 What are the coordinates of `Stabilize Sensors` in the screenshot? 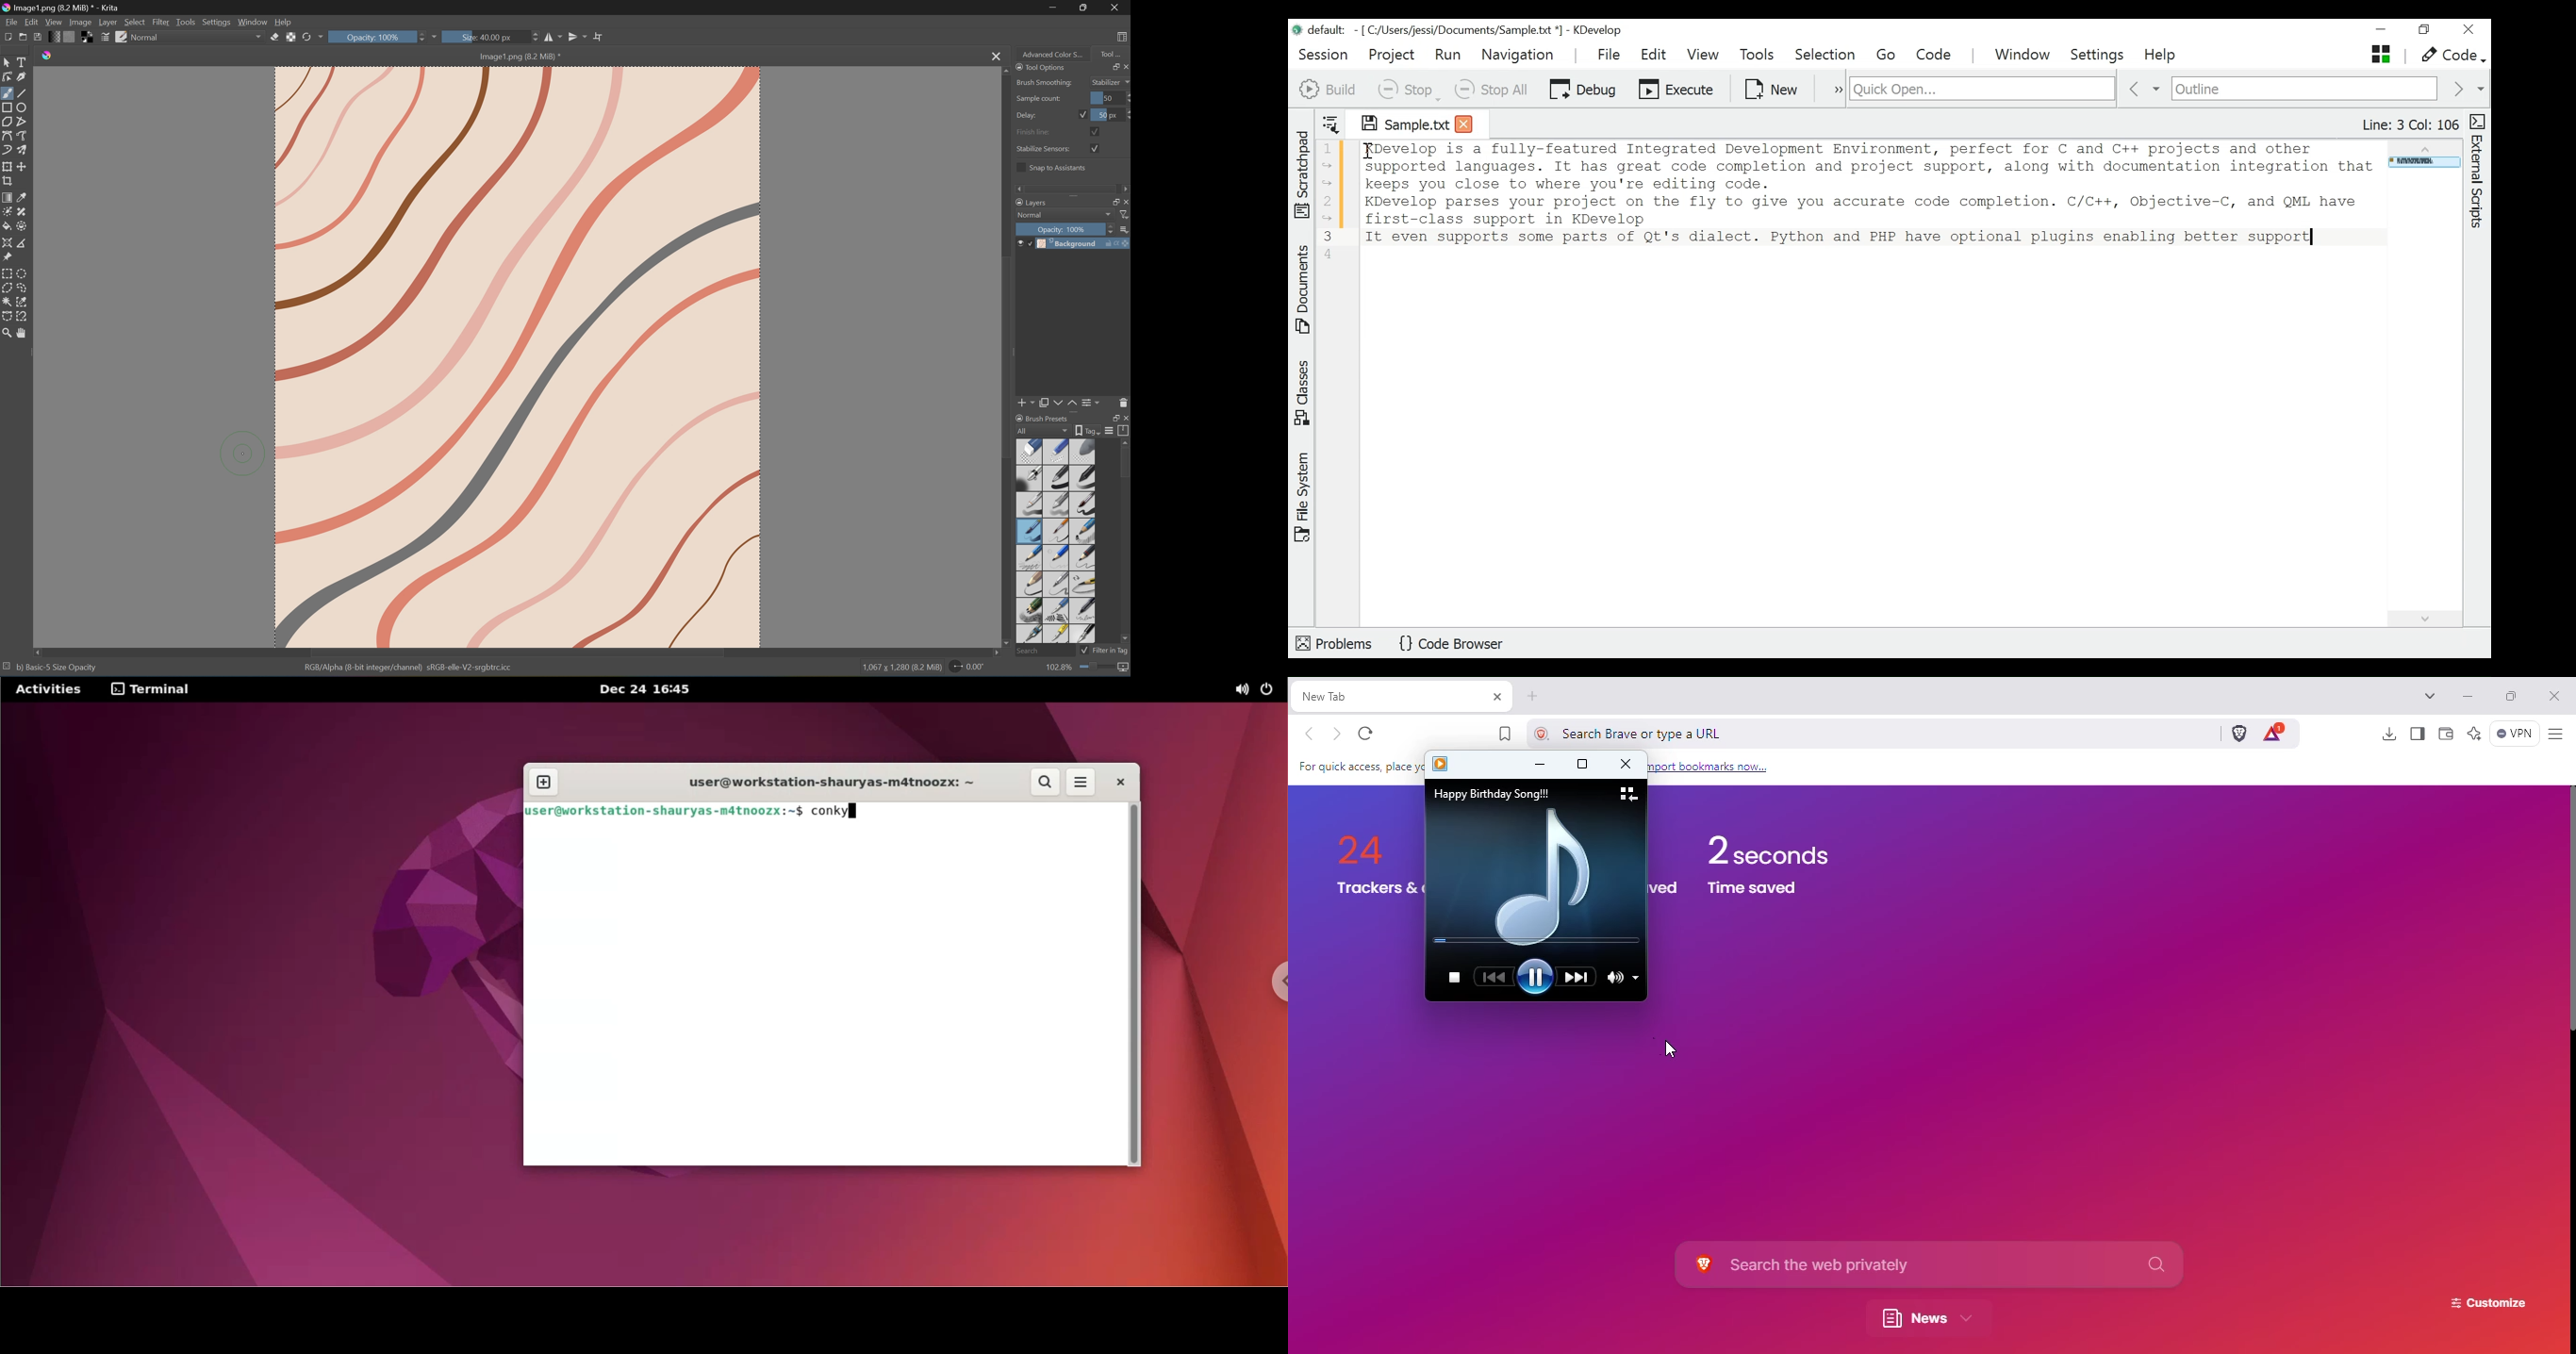 It's located at (1044, 148).